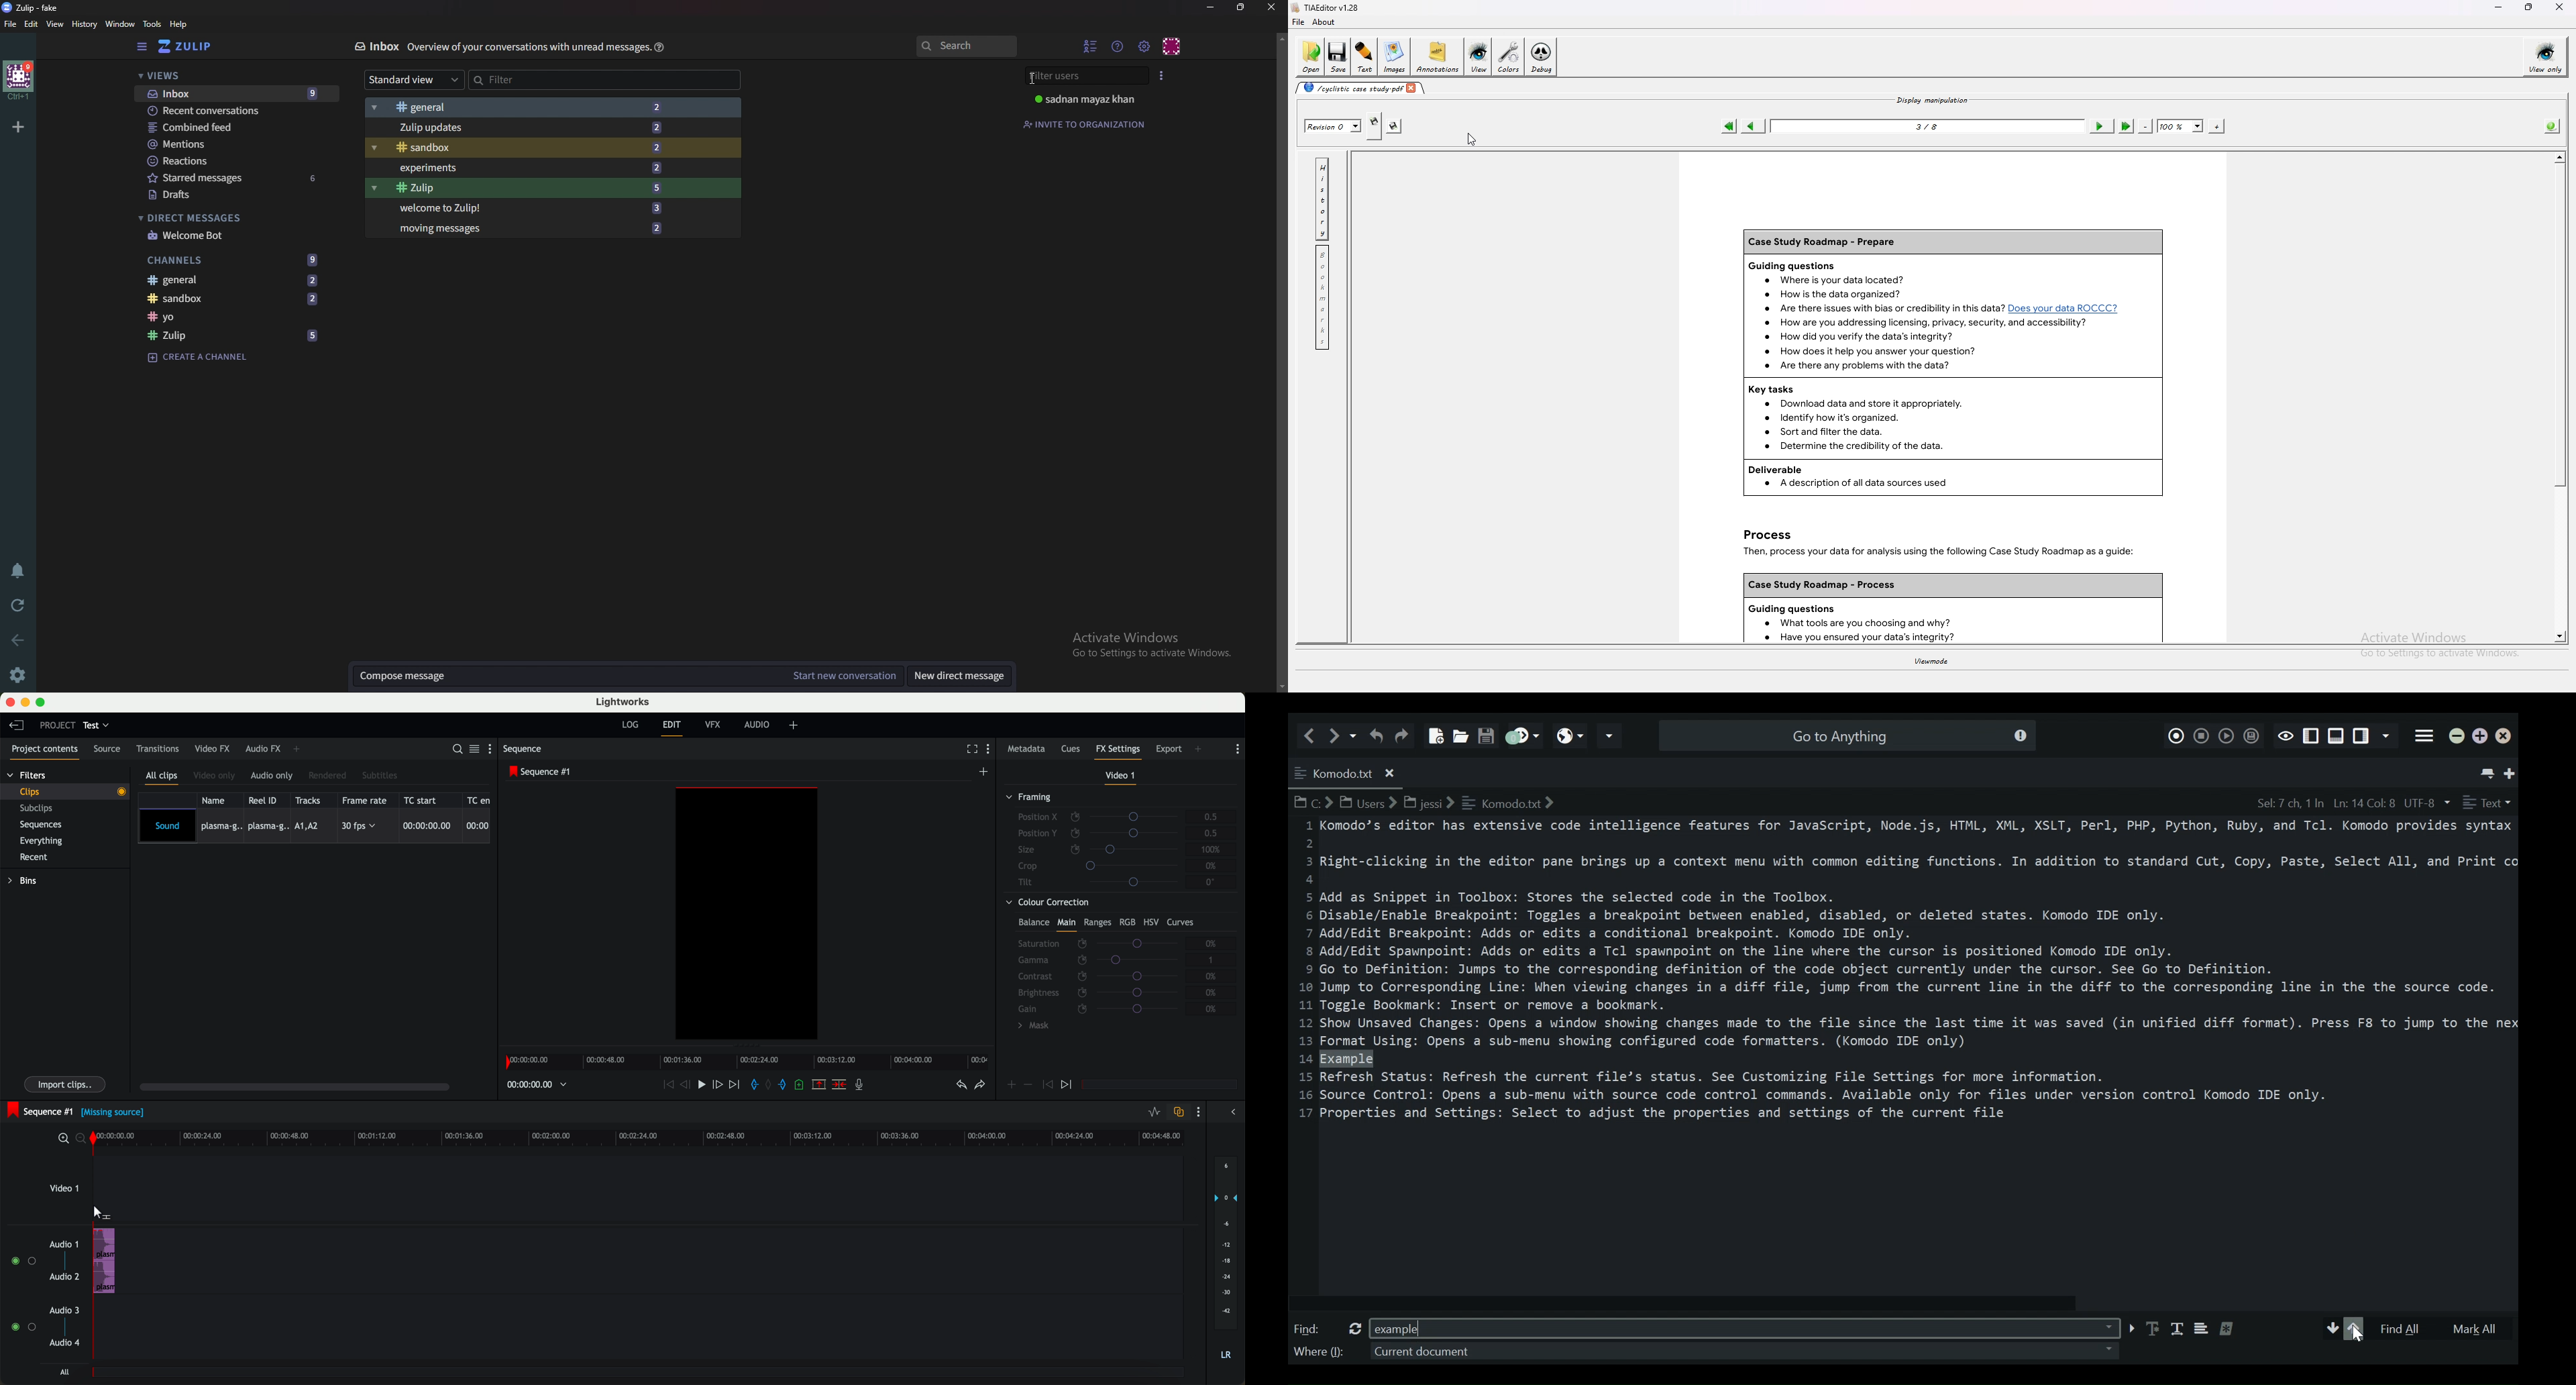 The height and width of the screenshot is (1400, 2576). Describe the element at coordinates (39, 809) in the screenshot. I see `subclips` at that location.